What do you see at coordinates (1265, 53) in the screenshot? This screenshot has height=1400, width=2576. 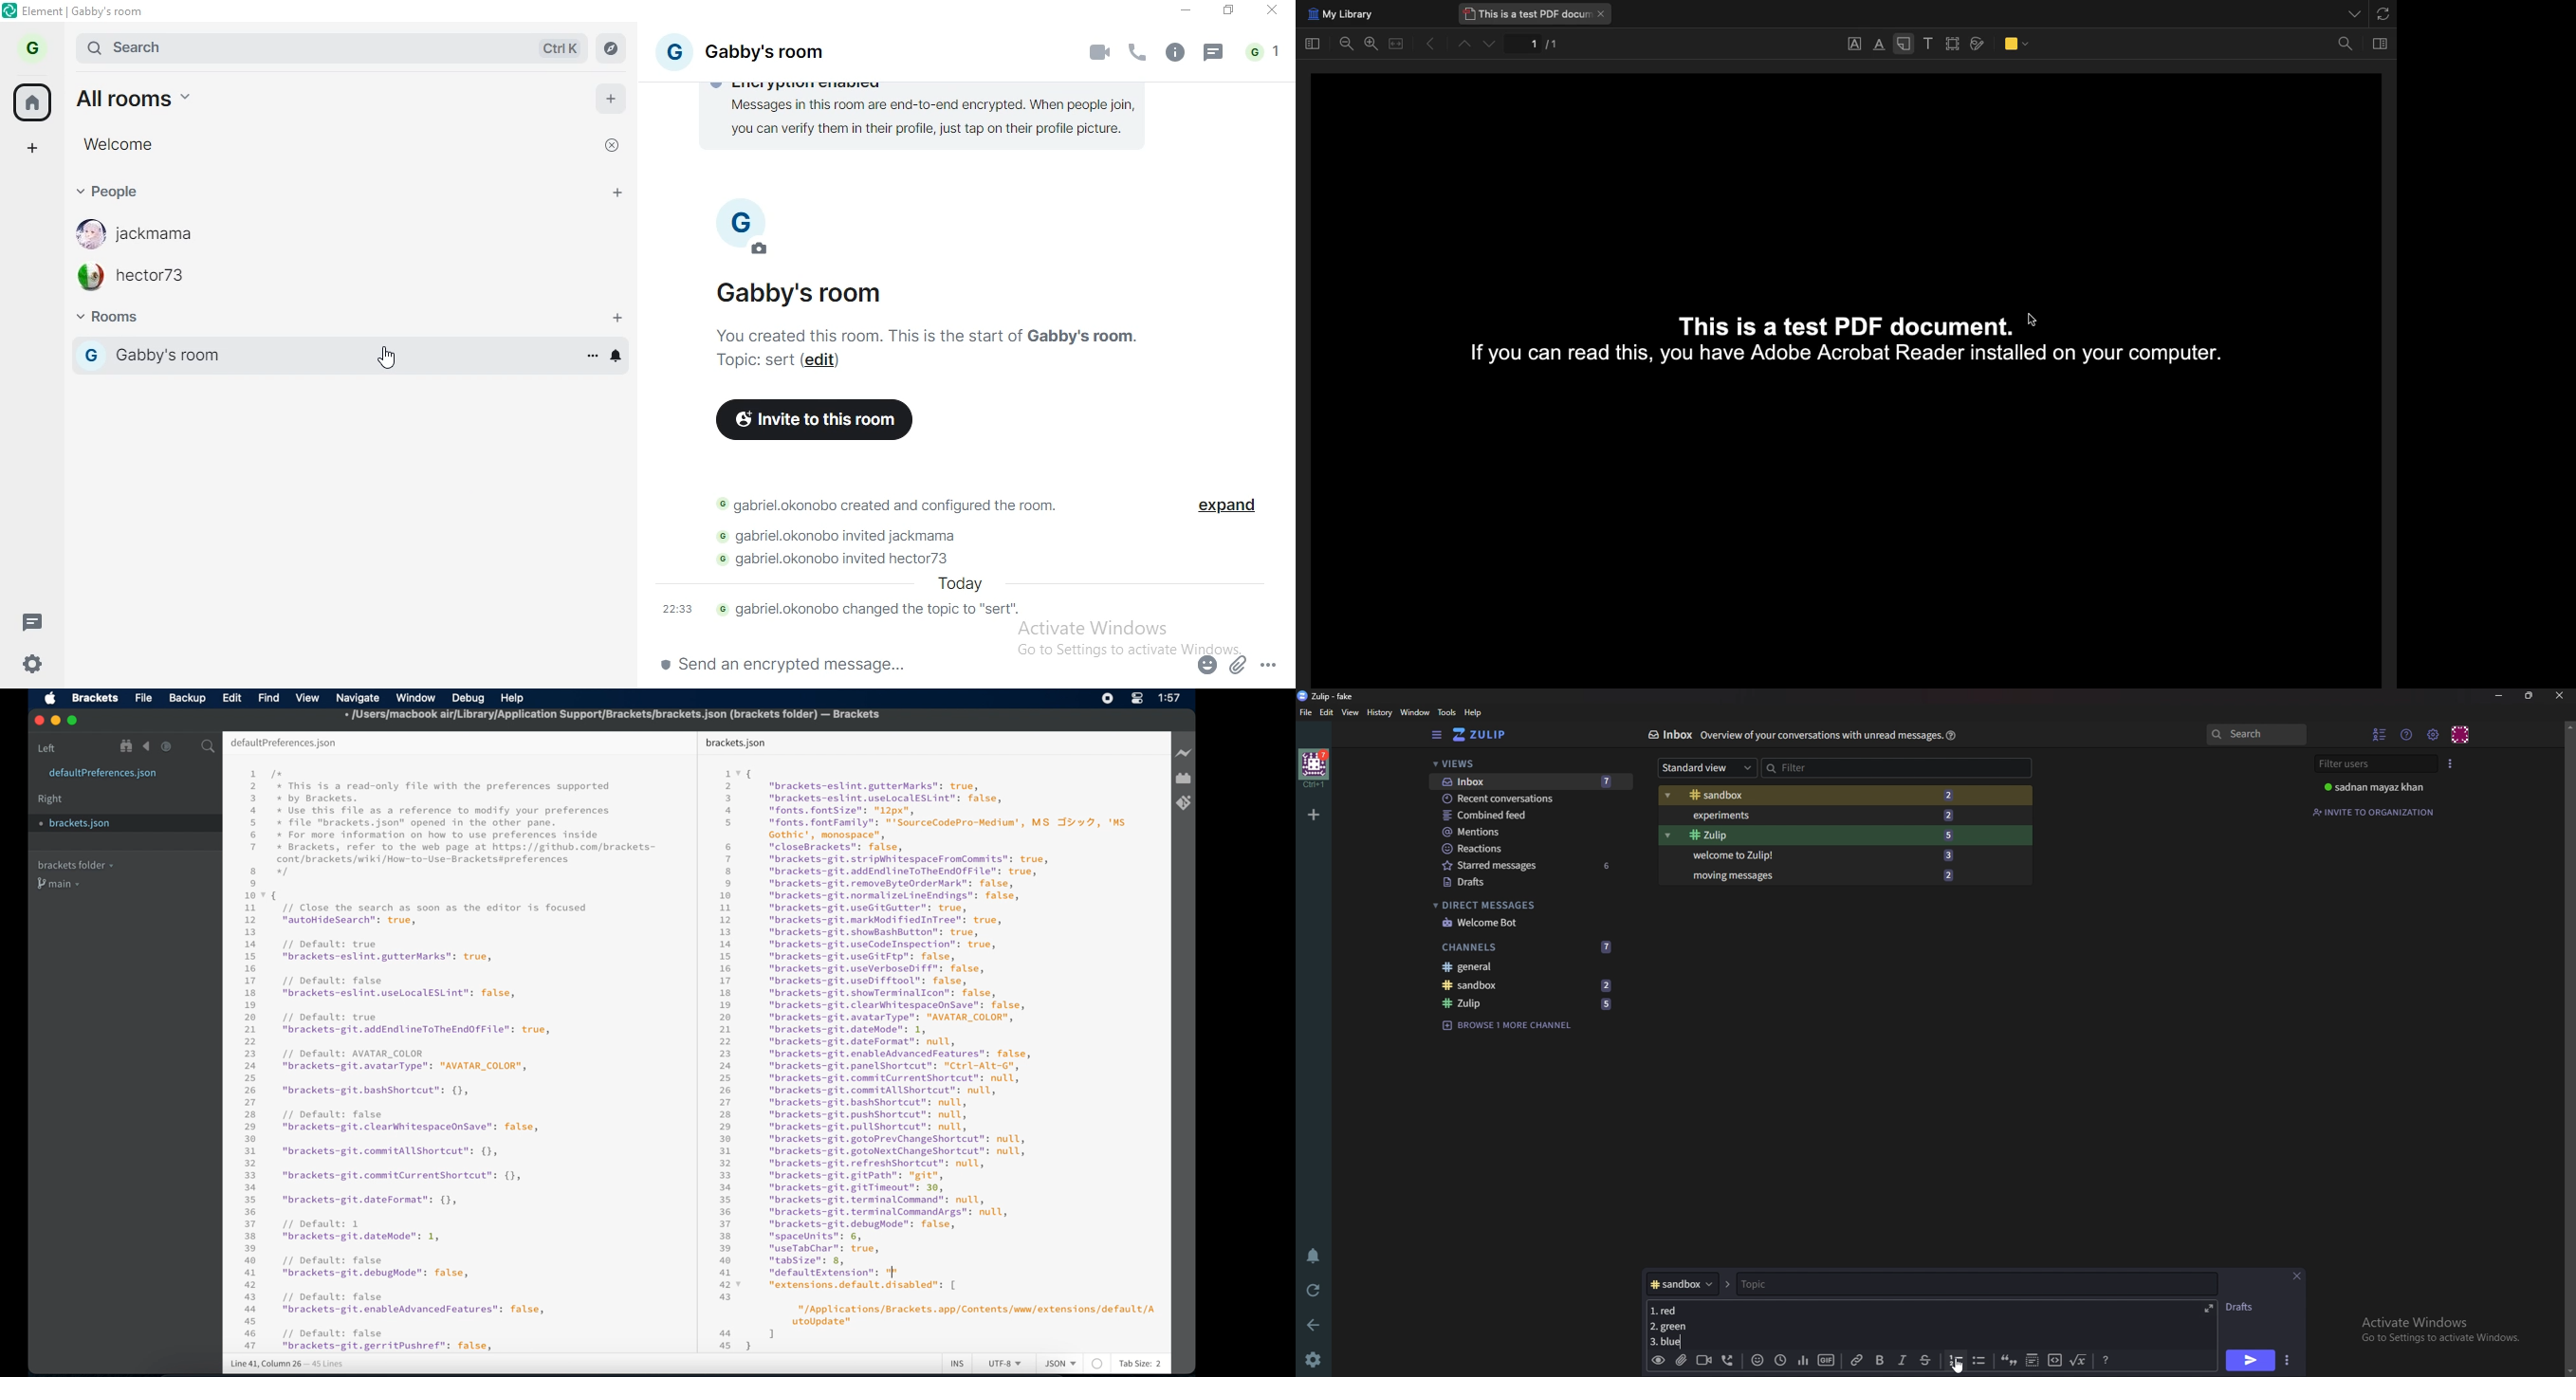 I see `notification` at bounding box center [1265, 53].